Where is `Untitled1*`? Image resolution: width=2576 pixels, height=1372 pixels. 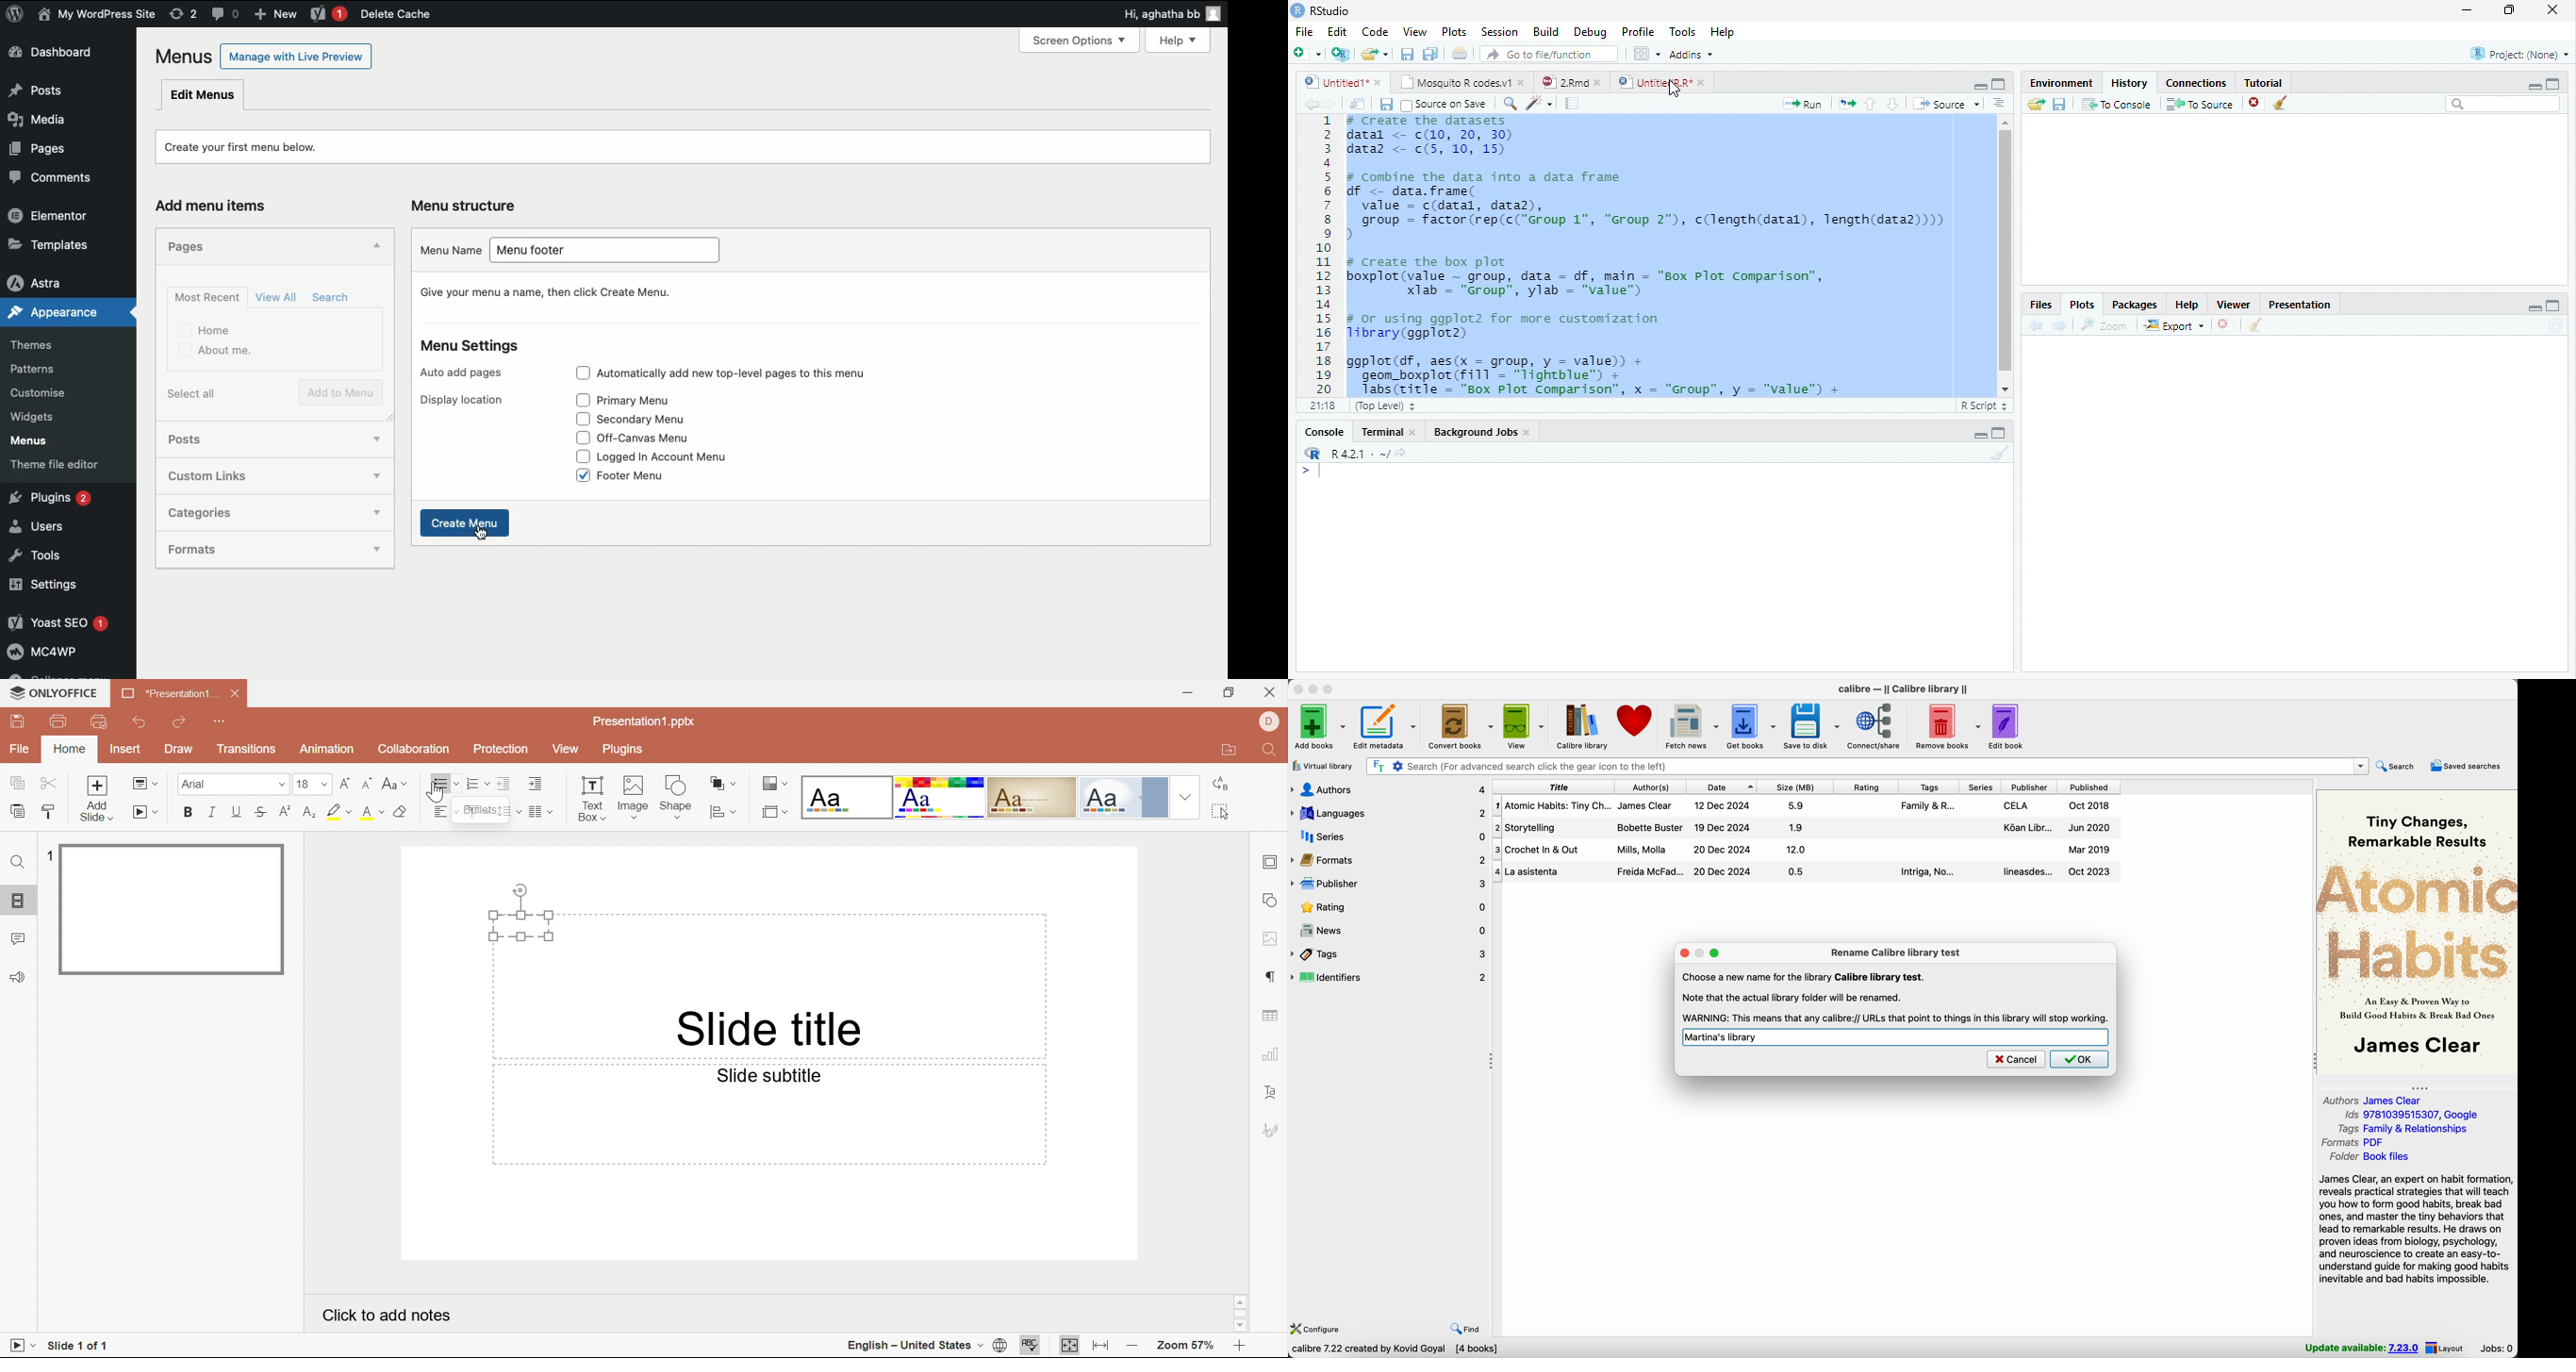
Untitled1* is located at coordinates (1334, 82).